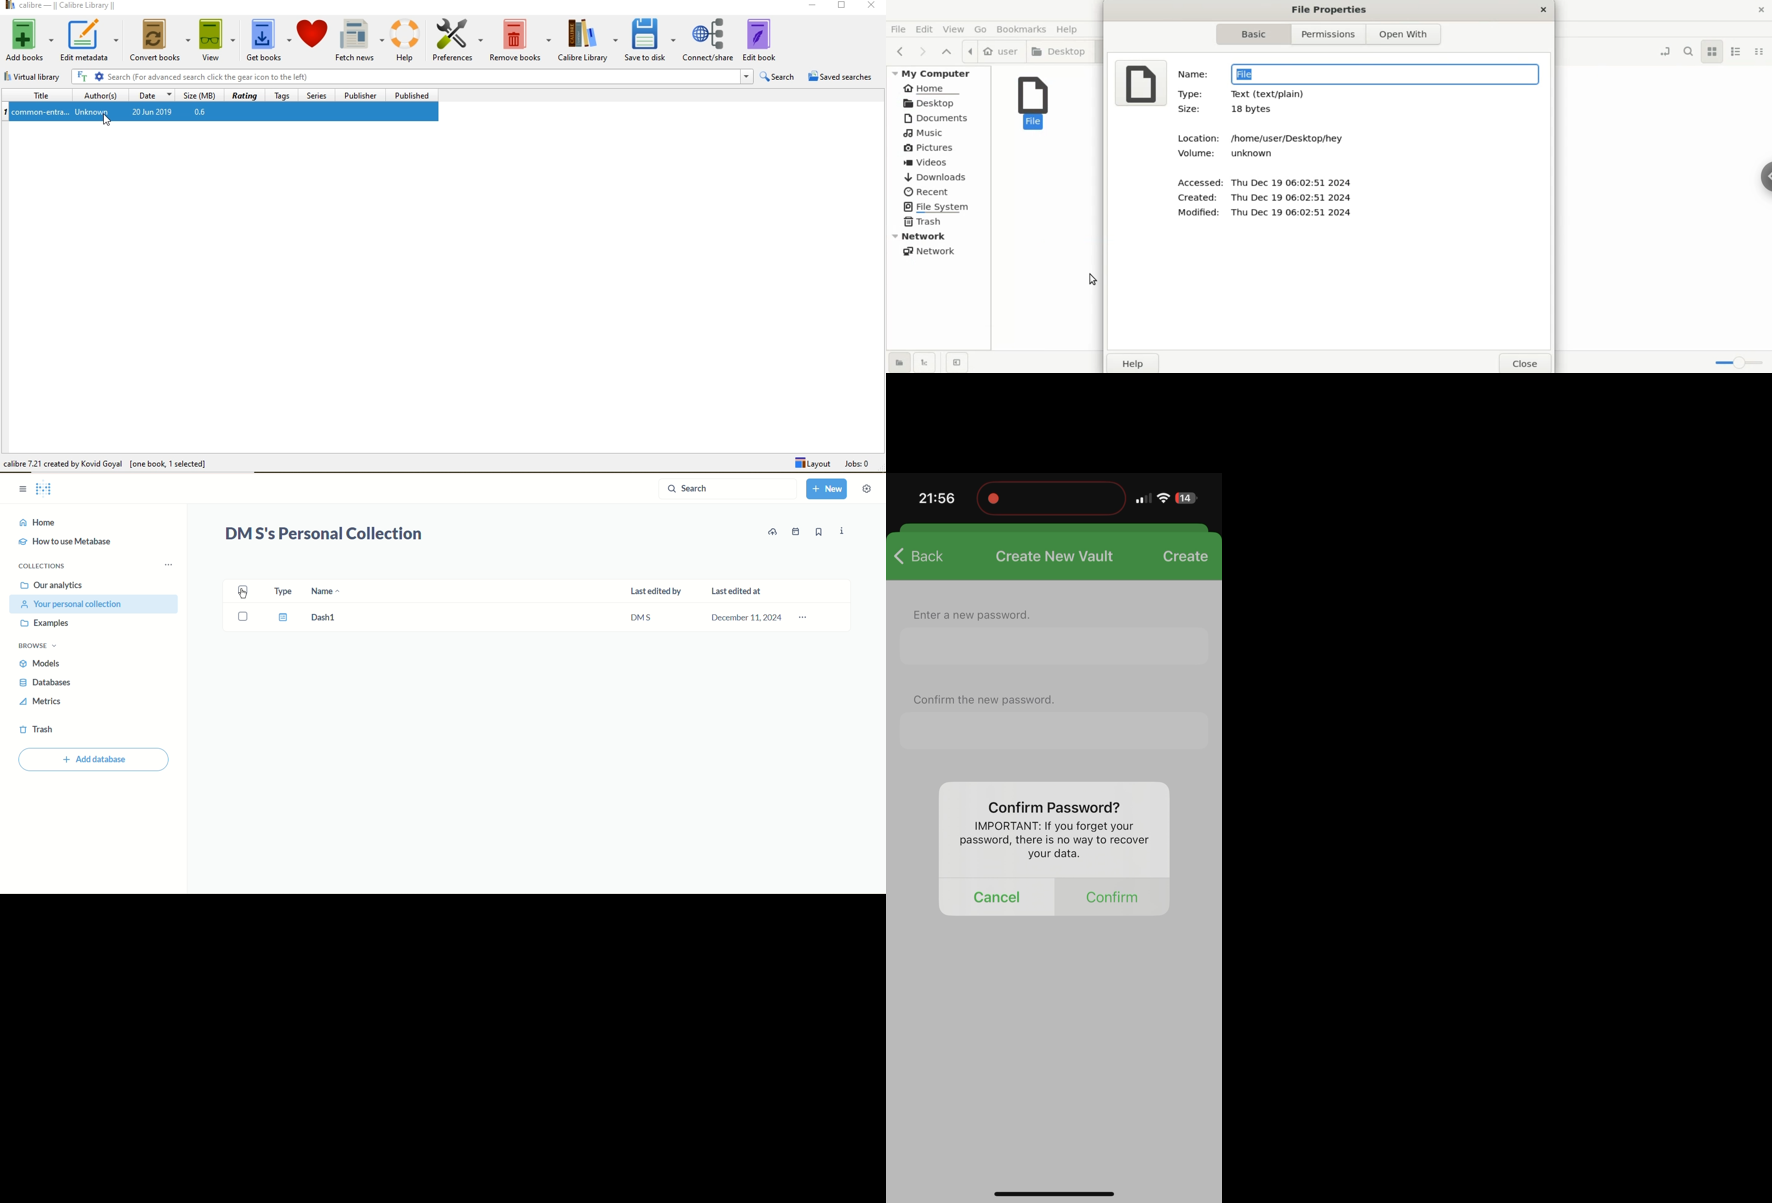 The height and width of the screenshot is (1204, 1792). What do you see at coordinates (745, 618) in the screenshot?
I see `December 11,2024` at bounding box center [745, 618].